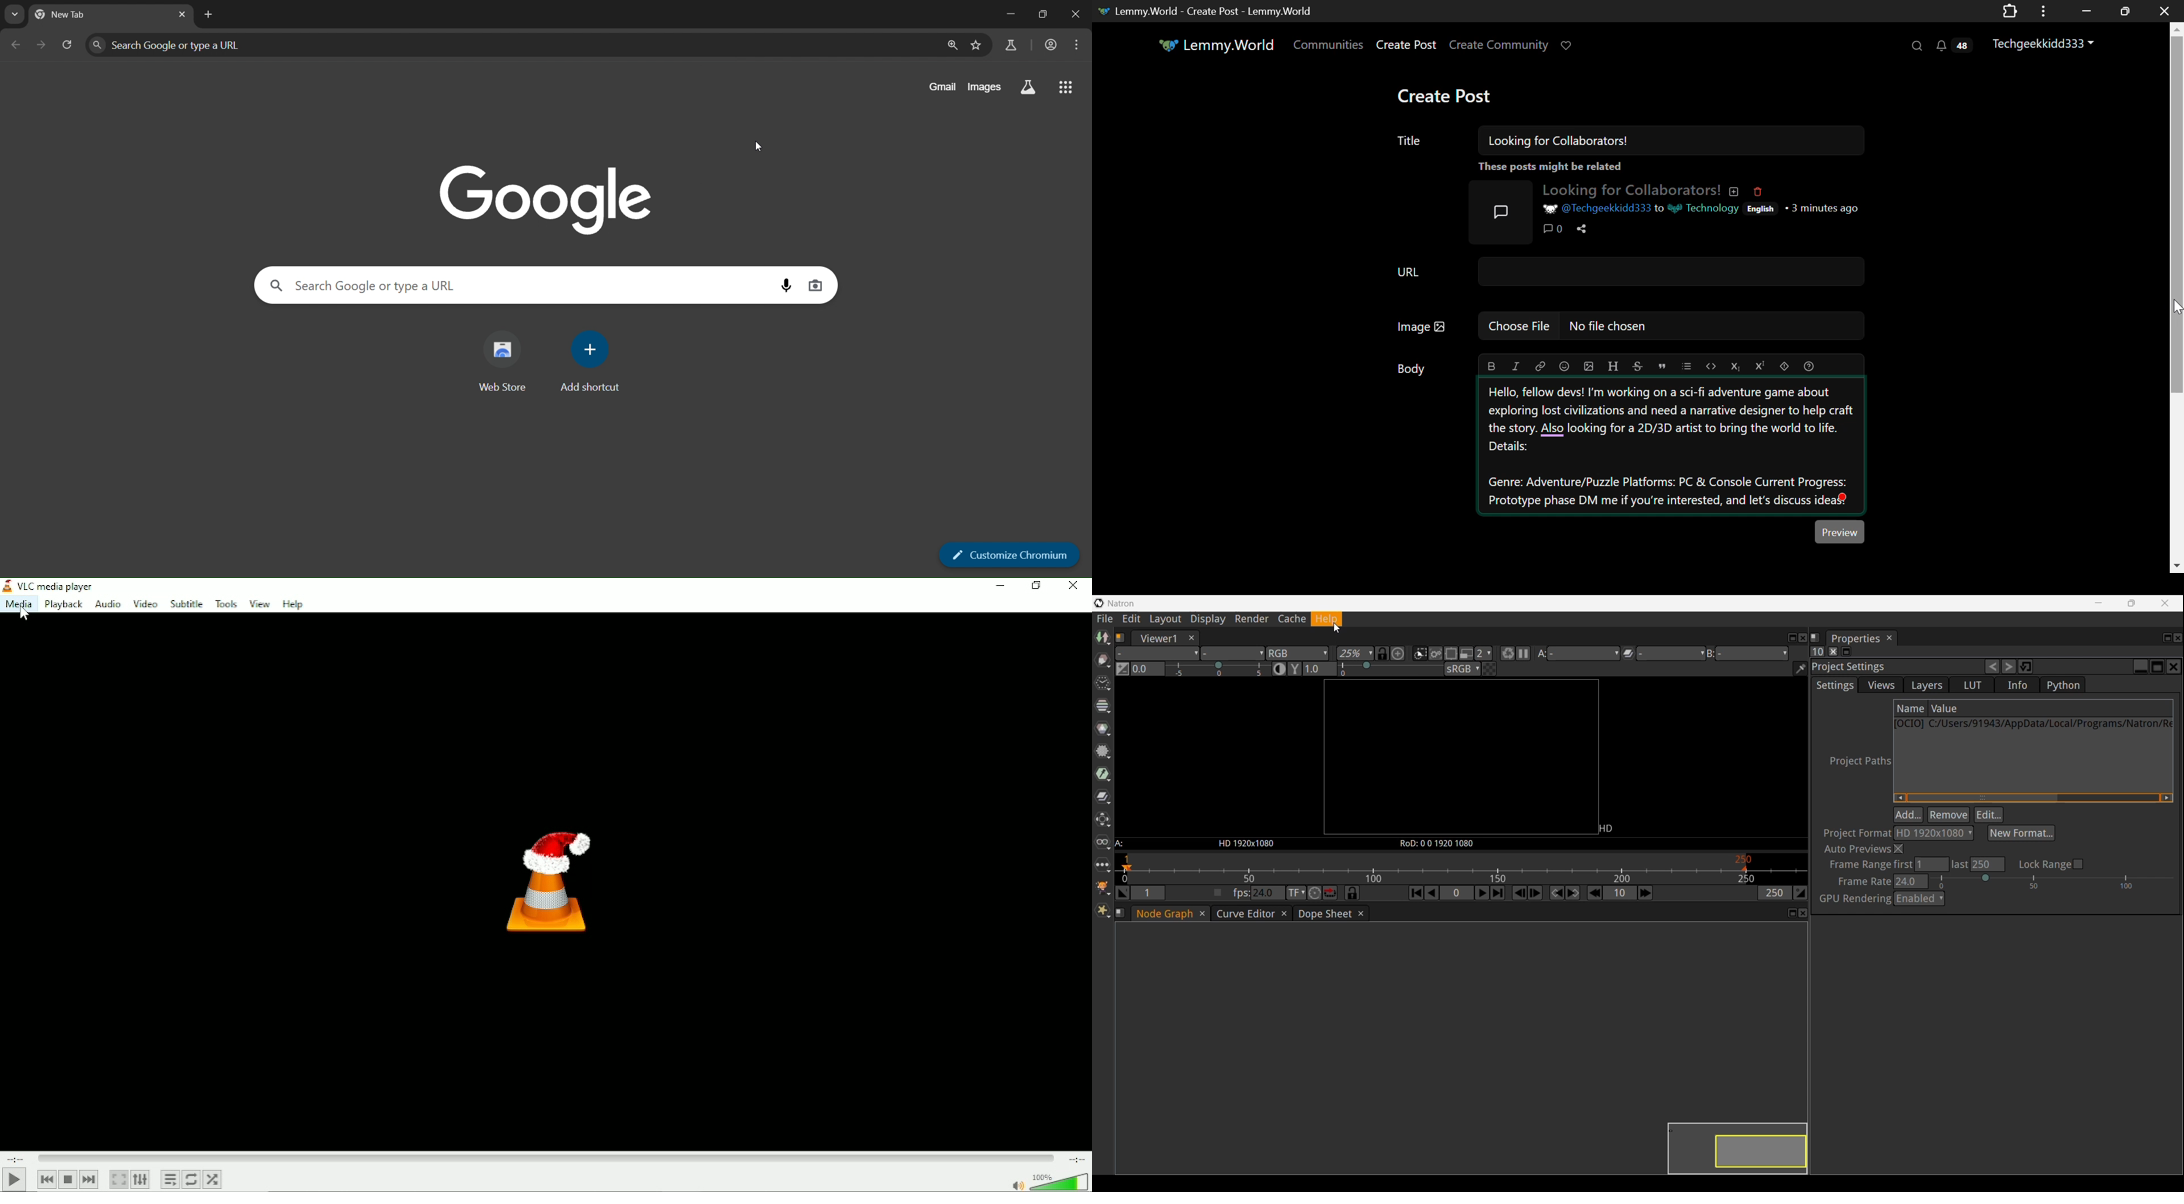  Describe the element at coordinates (1046, 15) in the screenshot. I see `restore down` at that location.